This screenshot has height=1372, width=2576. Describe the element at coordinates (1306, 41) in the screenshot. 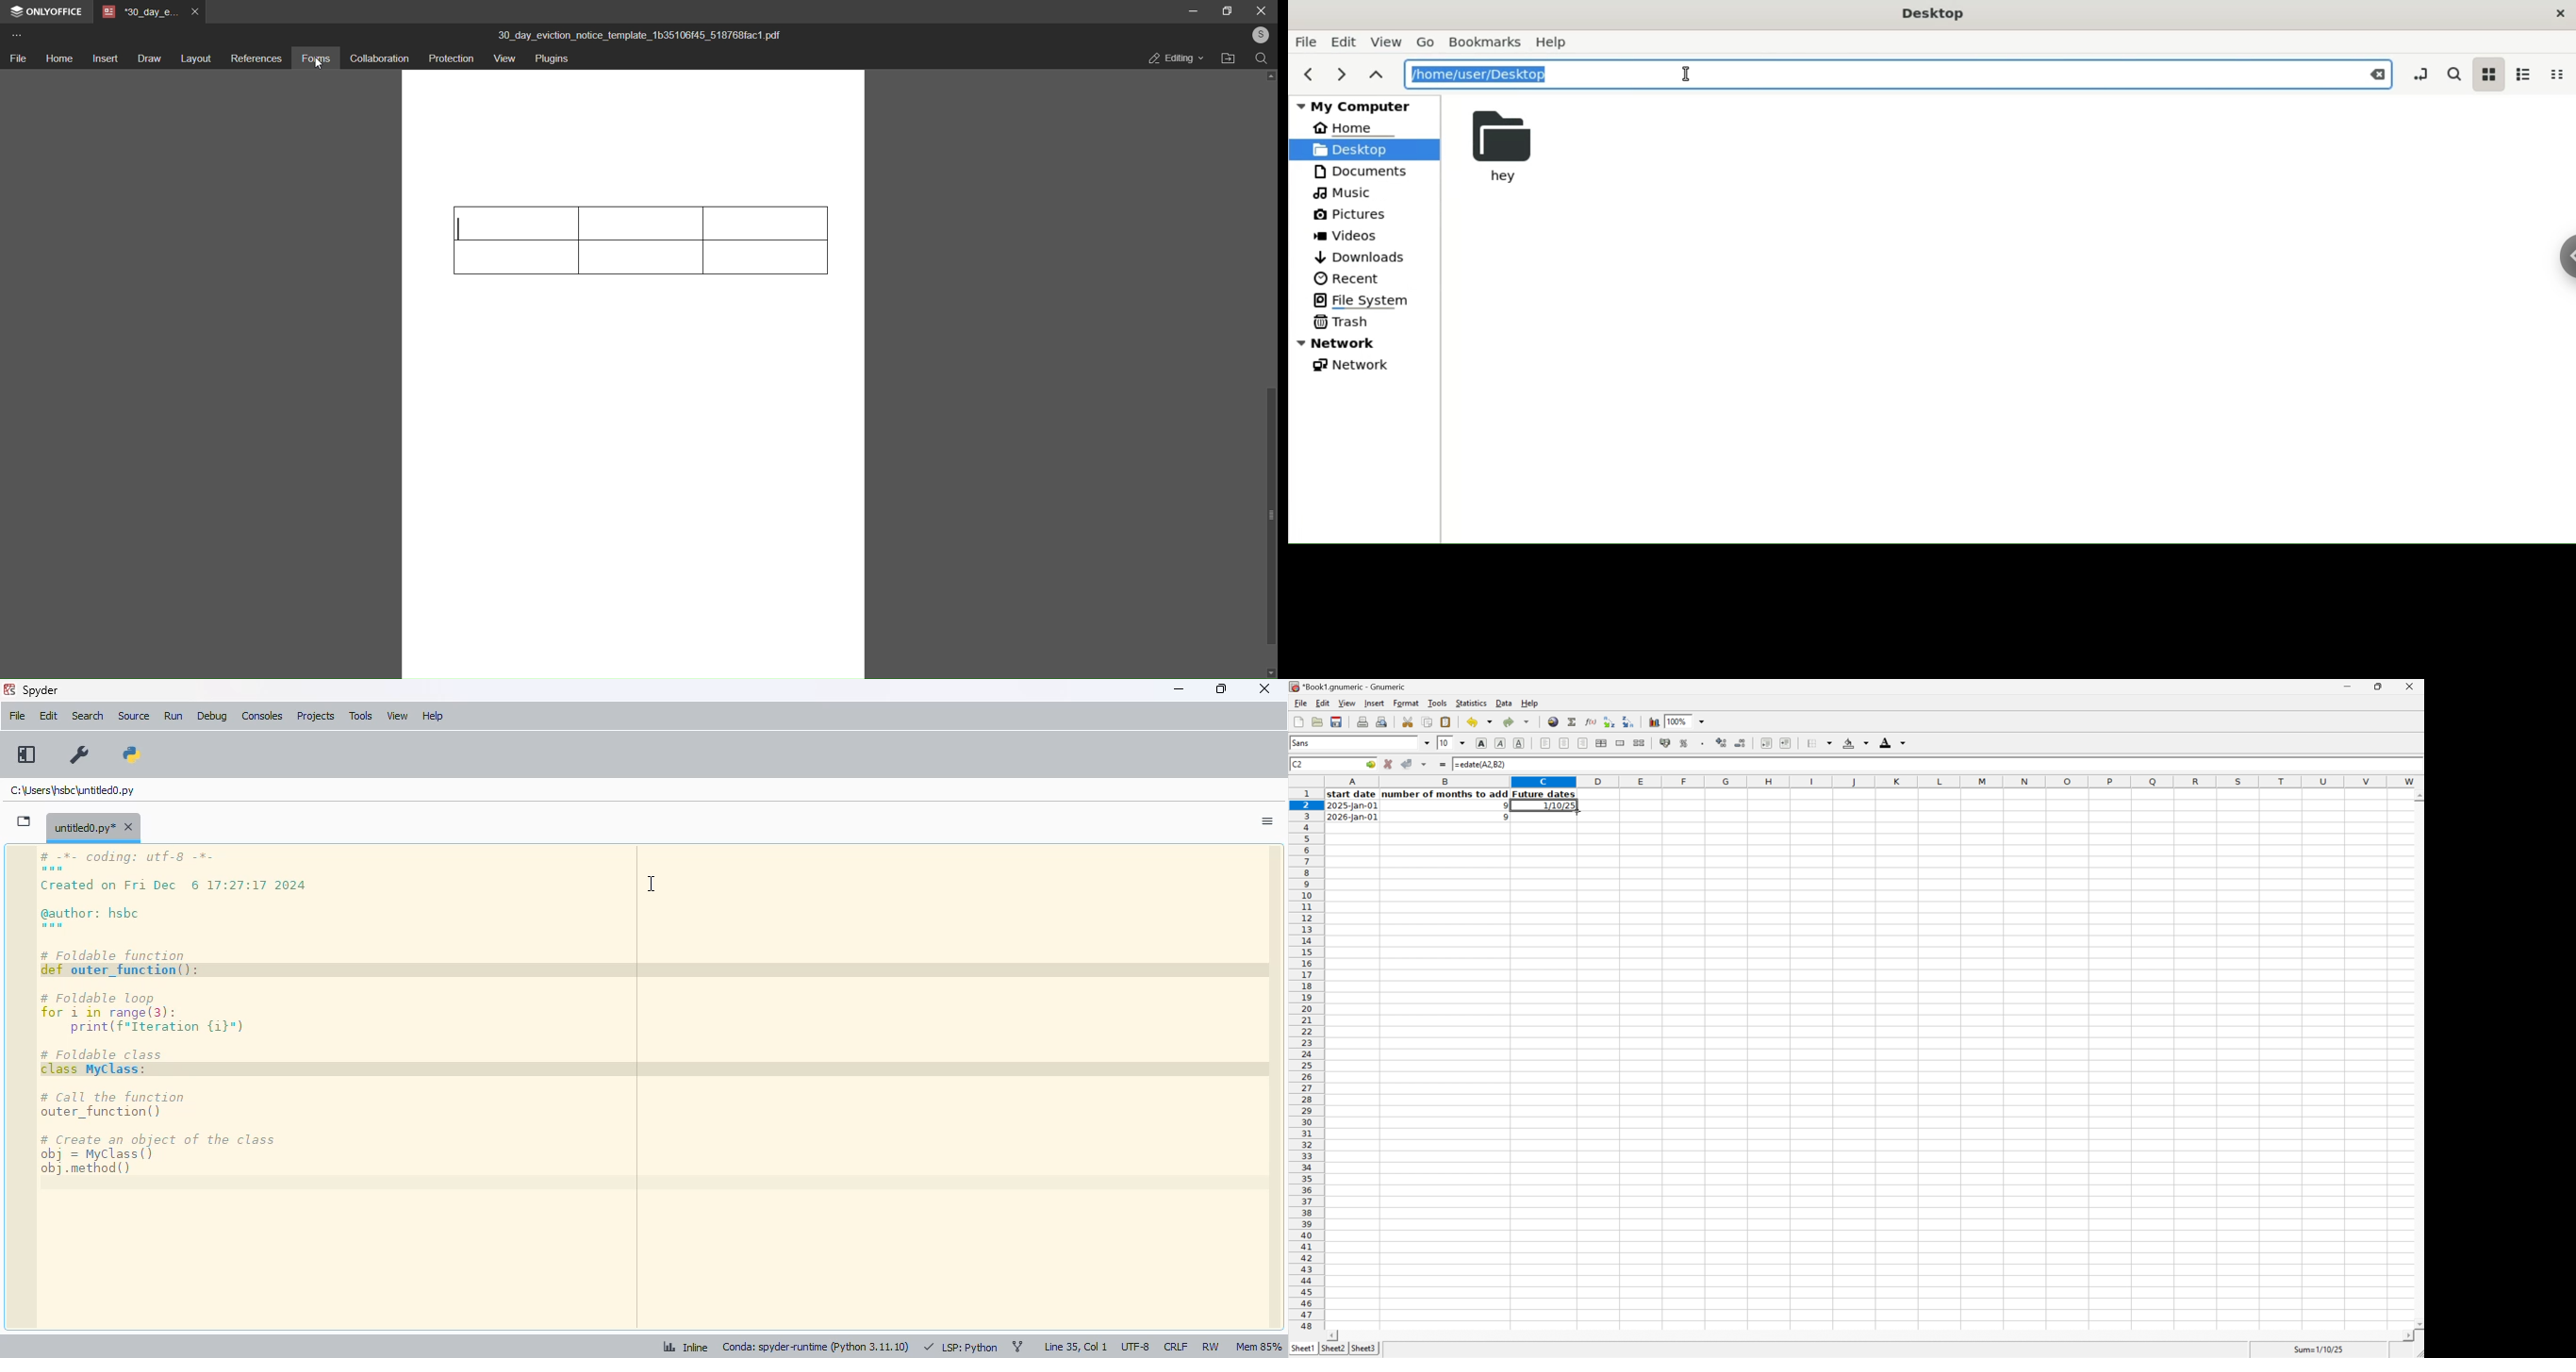

I see `file` at that location.